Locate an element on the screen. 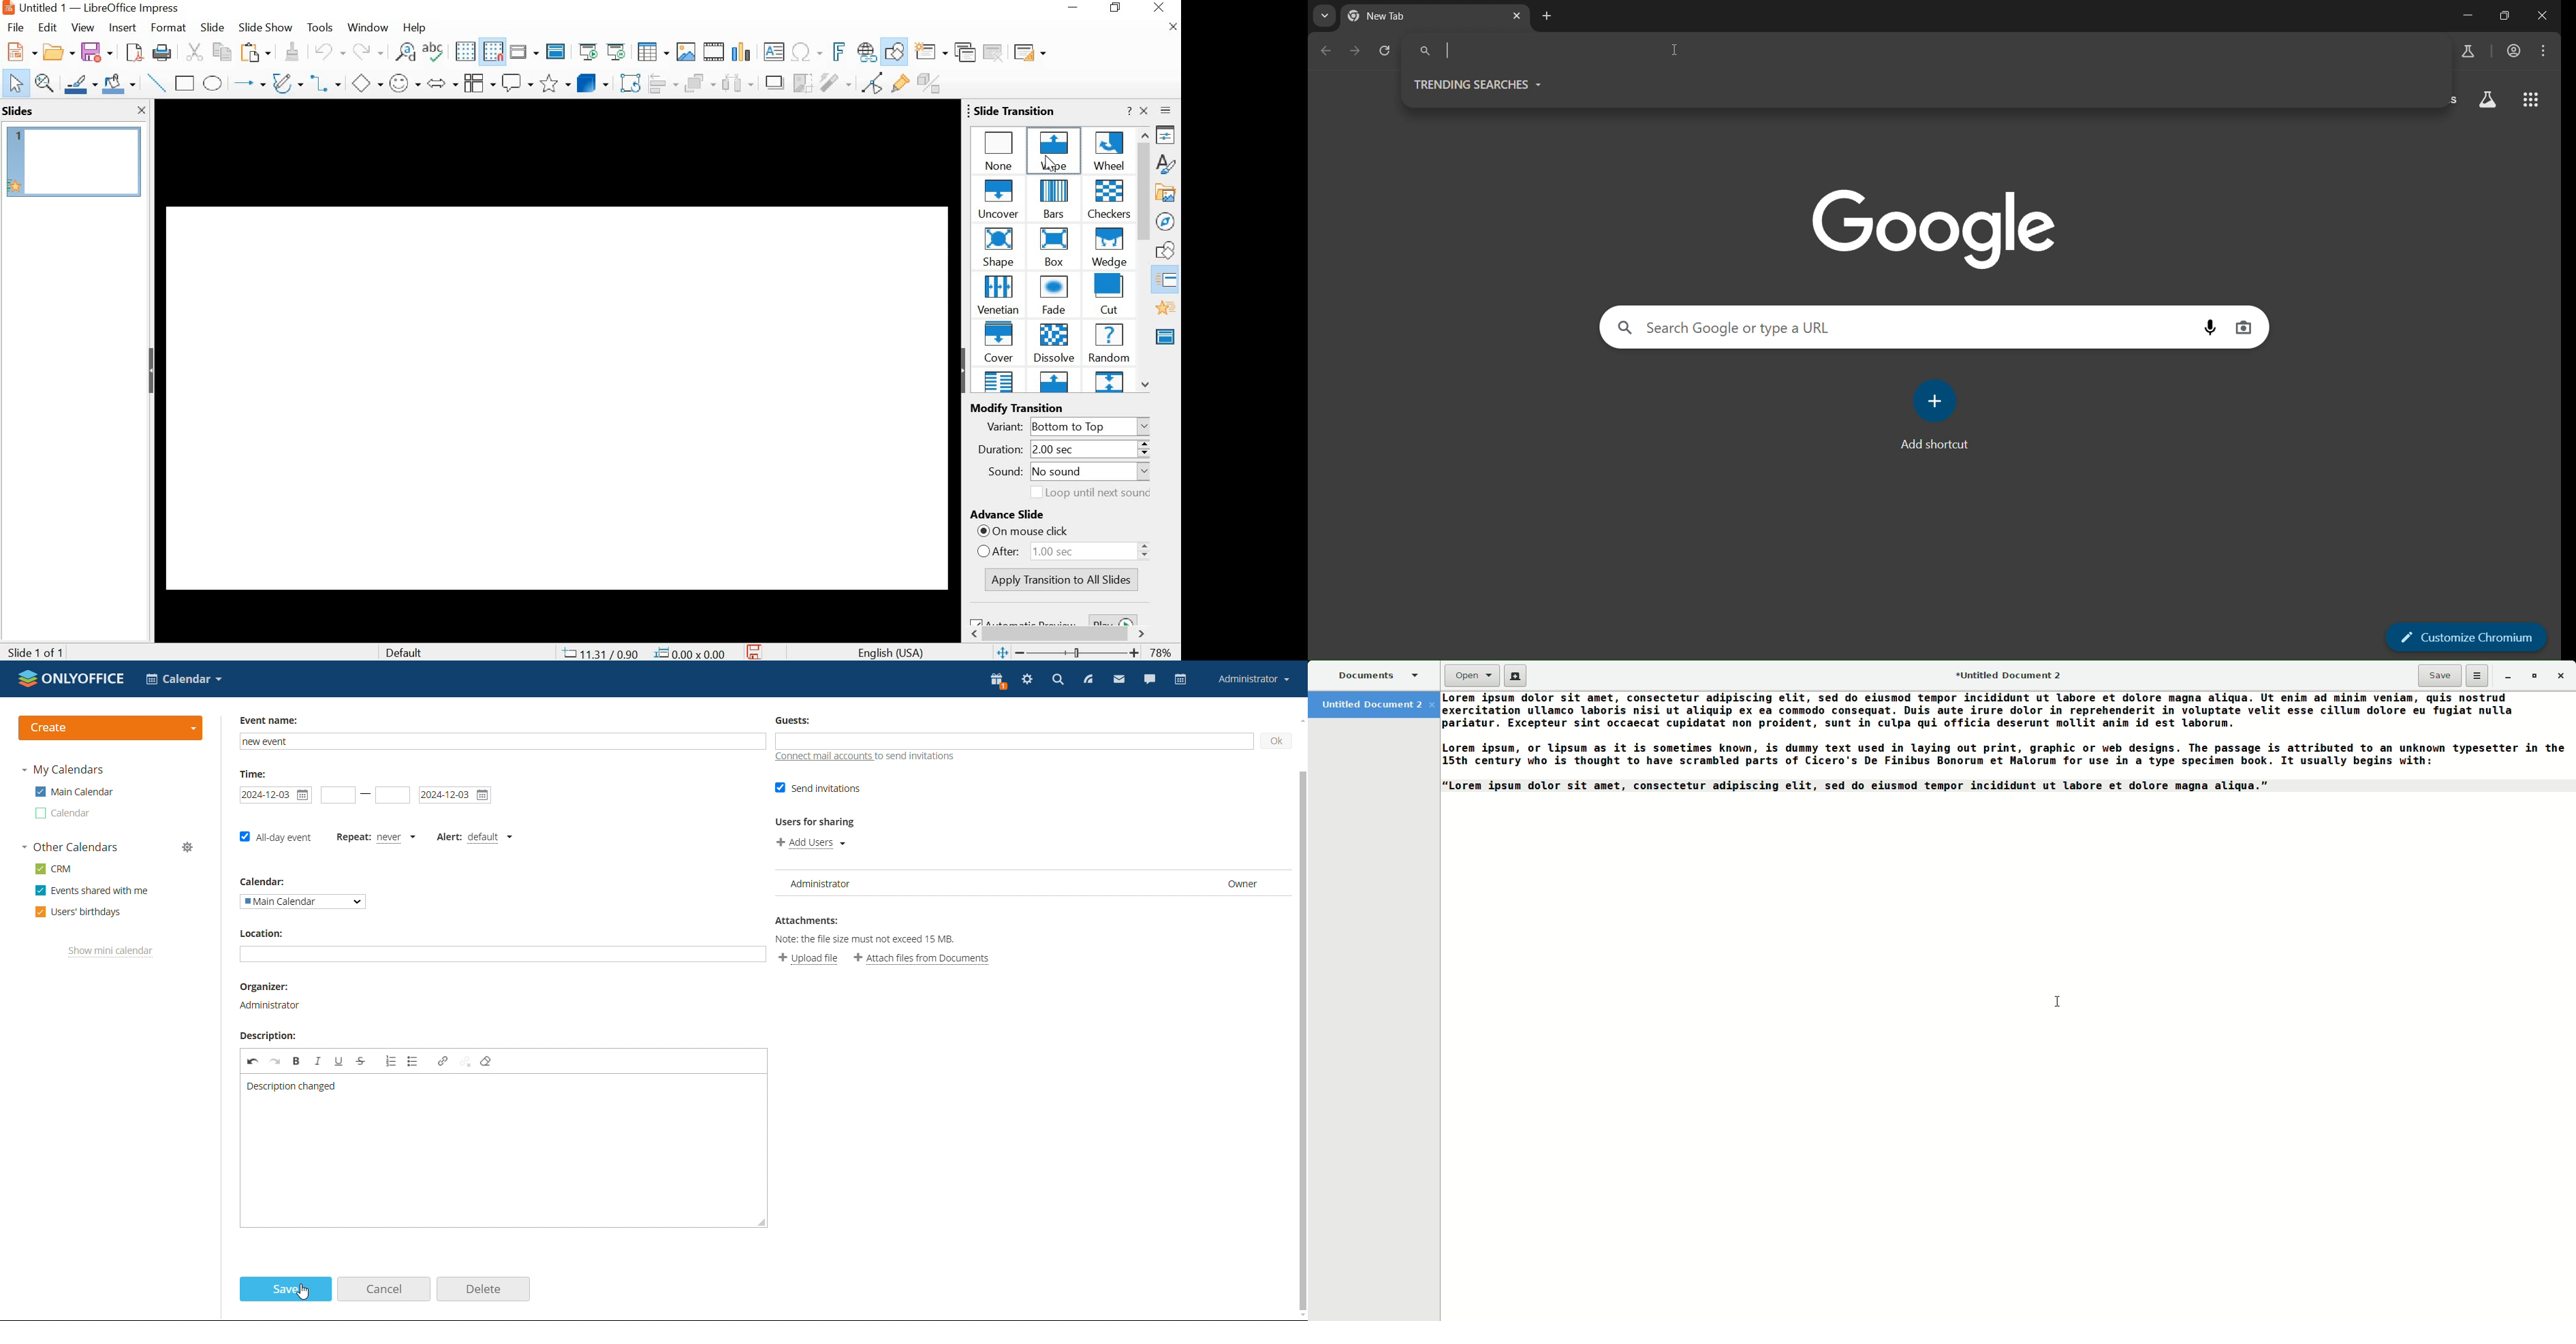 This screenshot has width=2576, height=1344. wipe transition added is located at coordinates (74, 161).